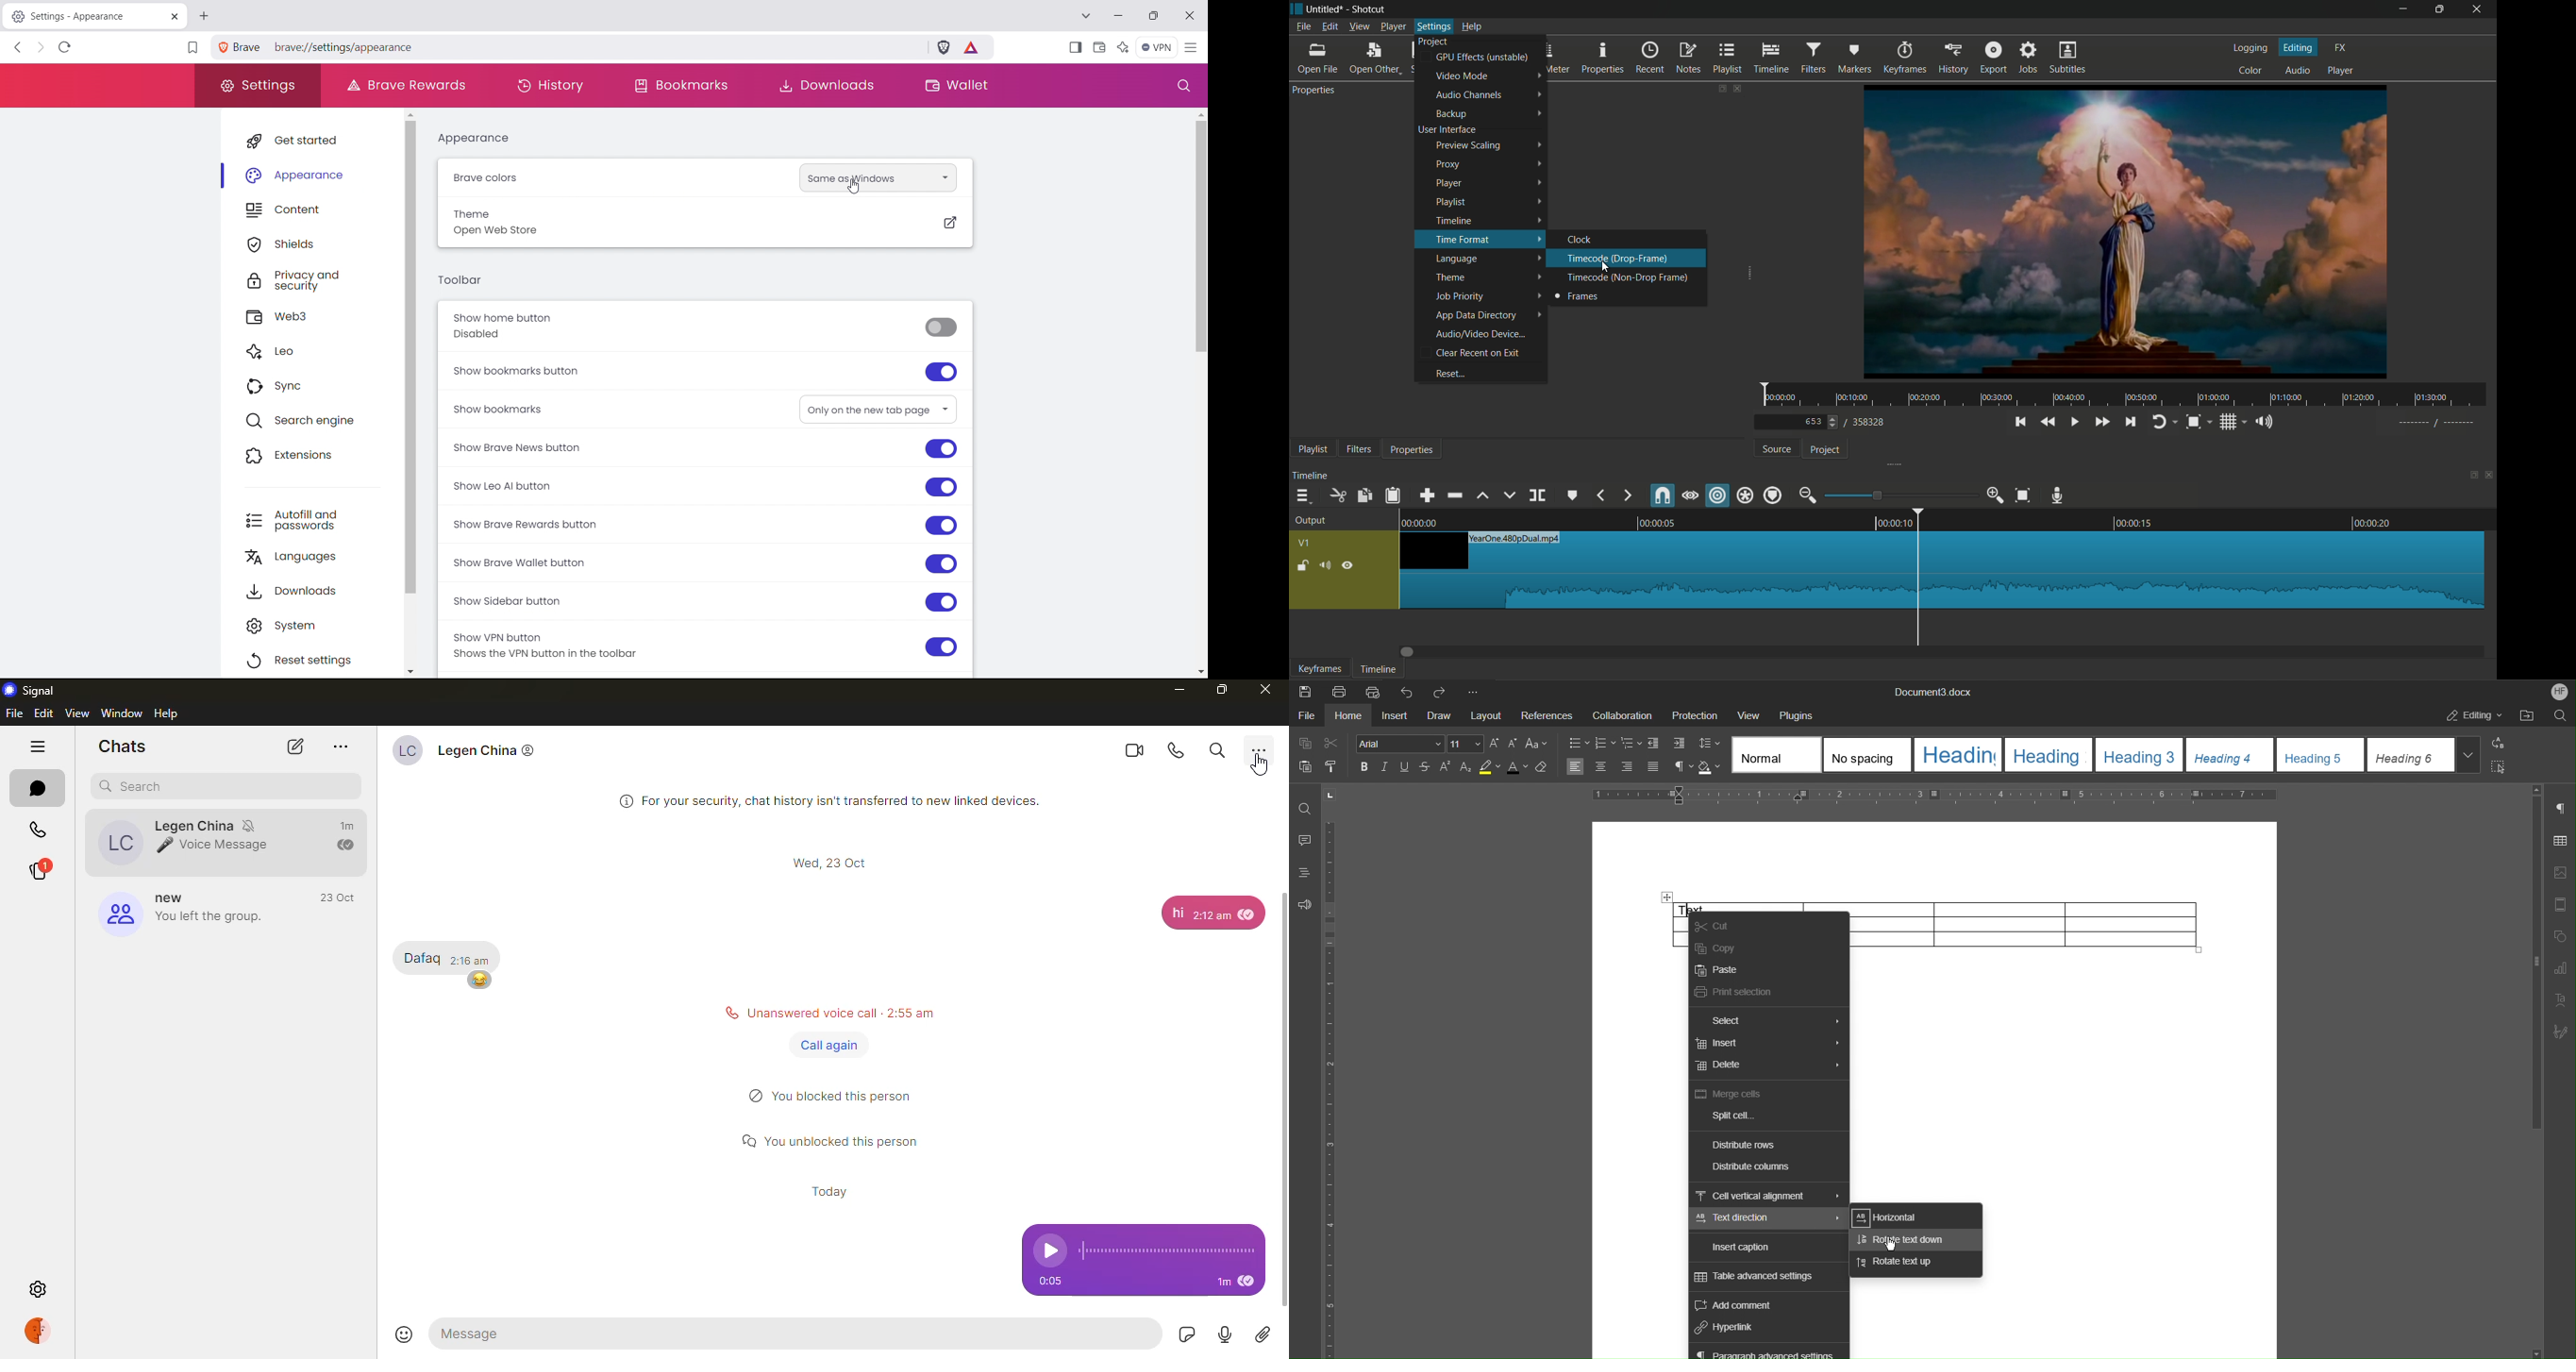  What do you see at coordinates (2340, 70) in the screenshot?
I see `player` at bounding box center [2340, 70].